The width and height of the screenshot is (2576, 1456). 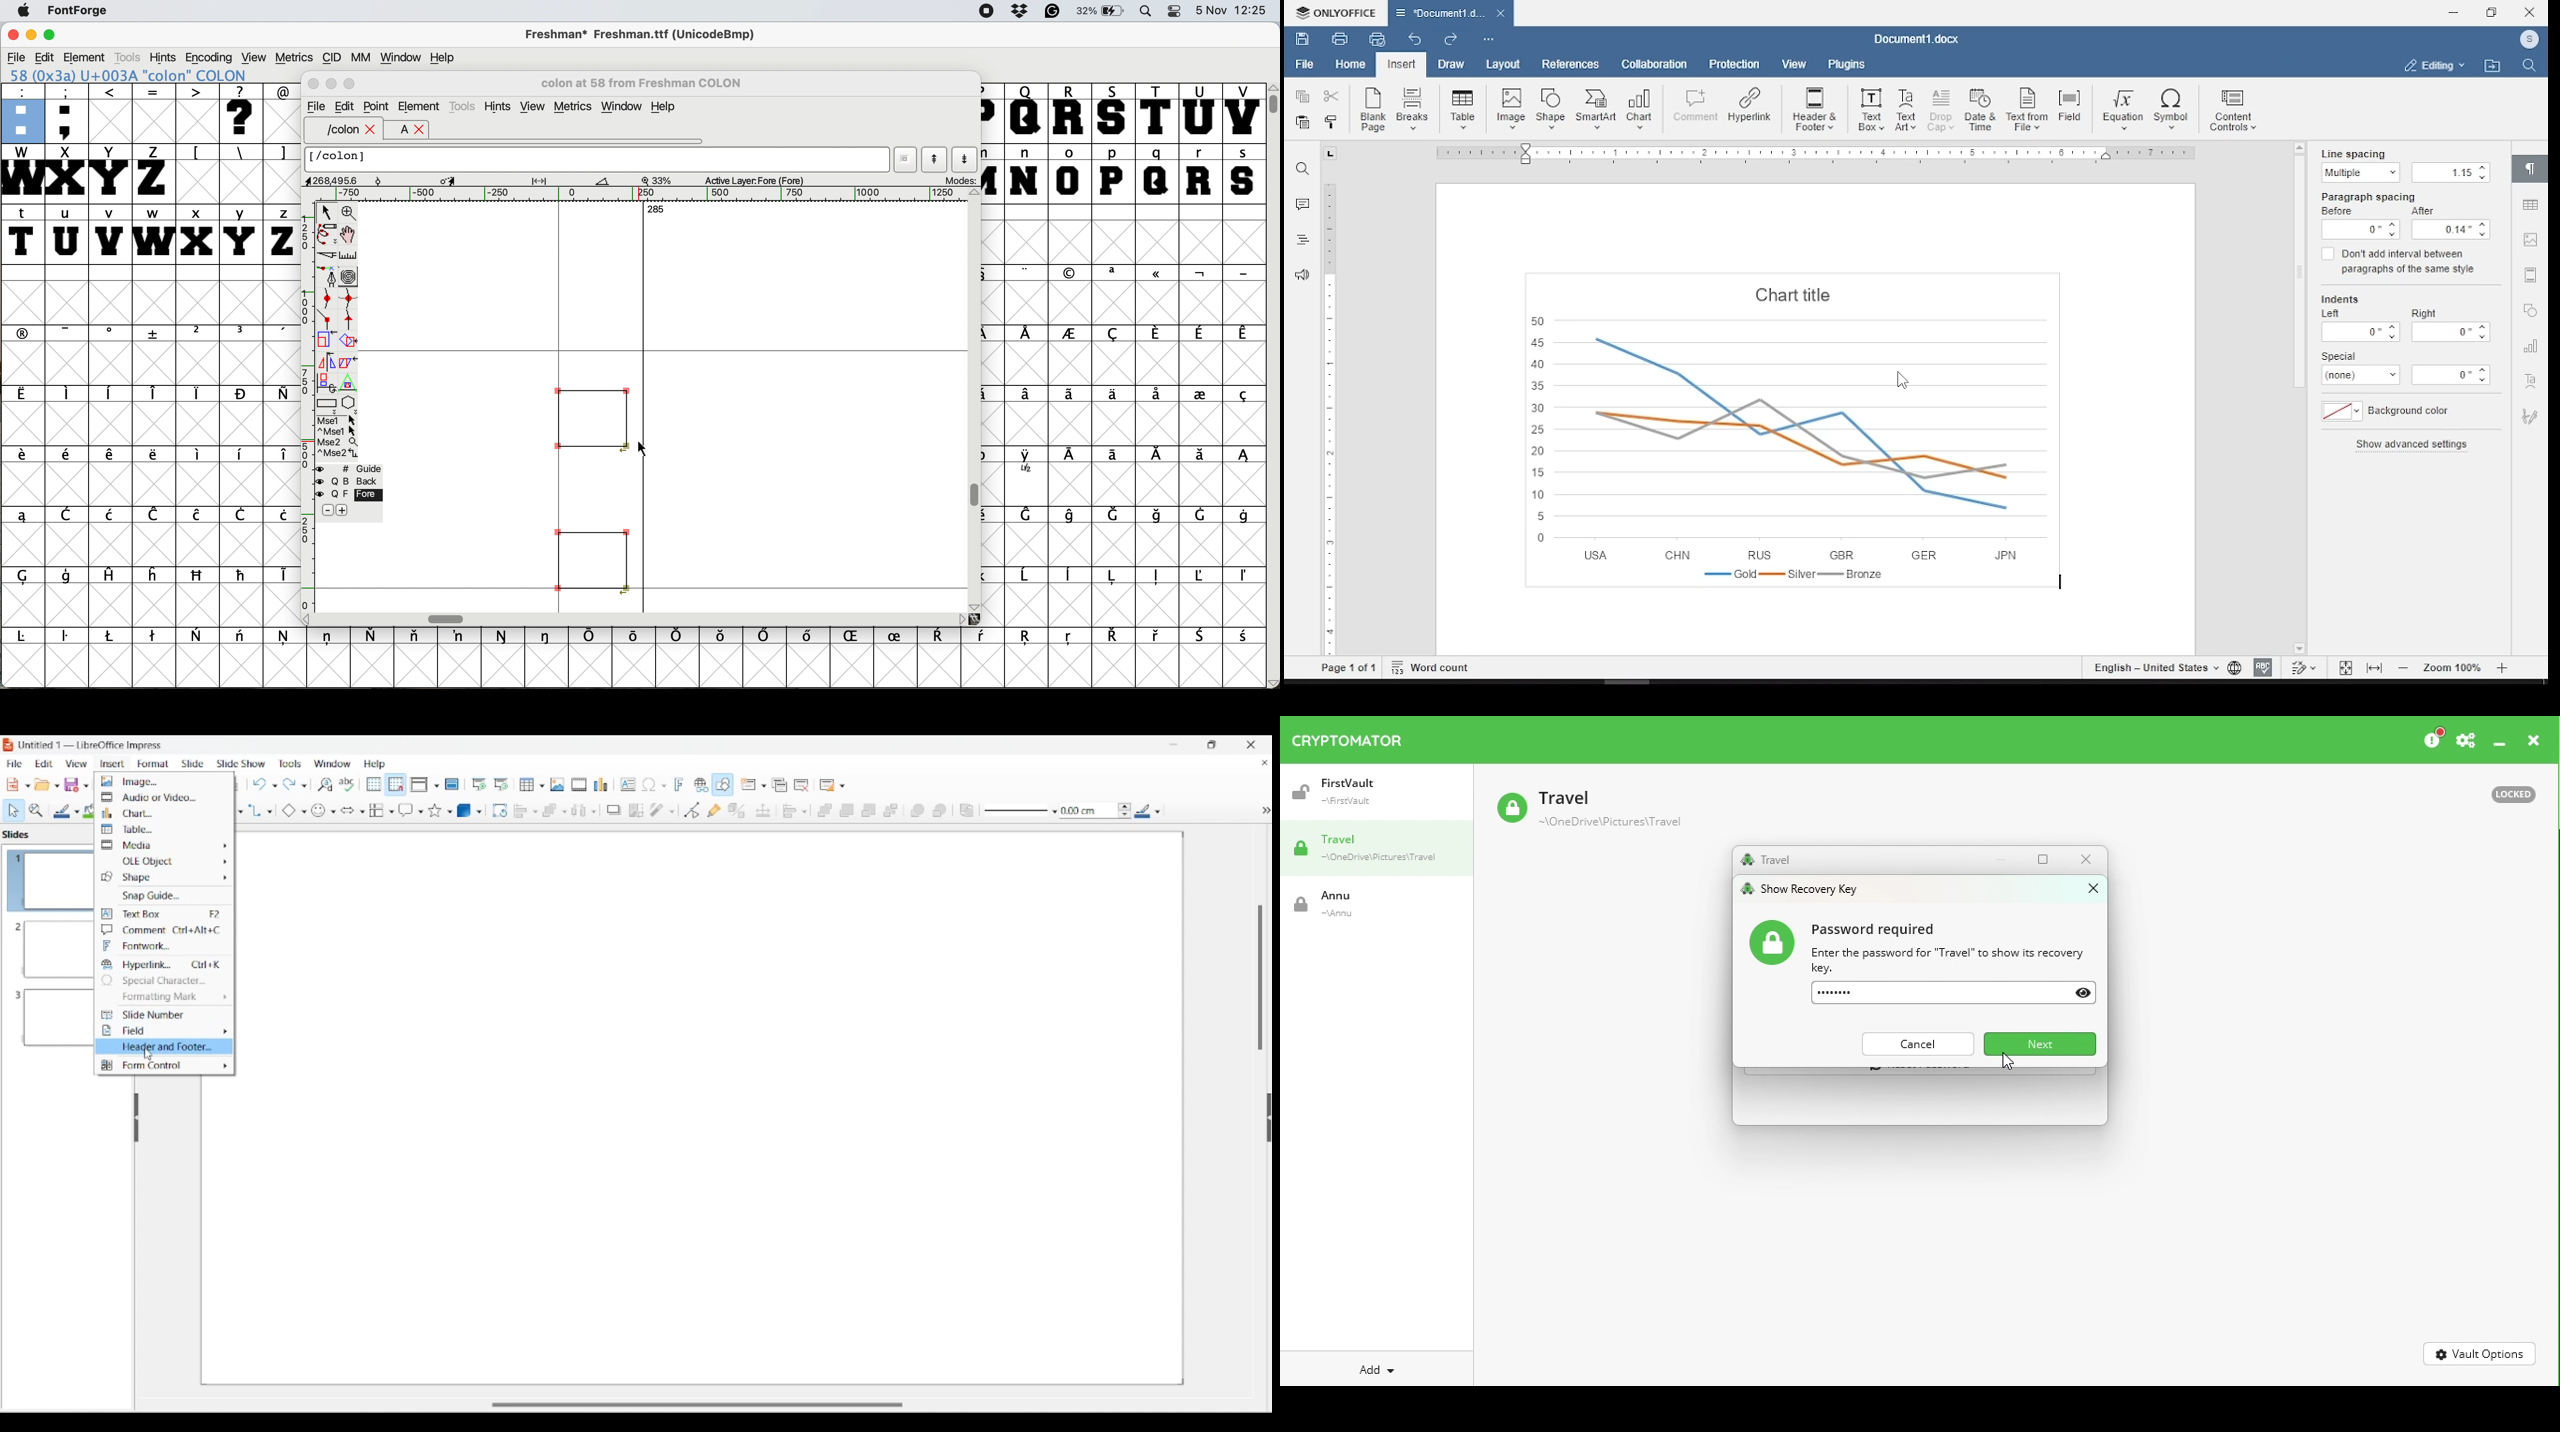 What do you see at coordinates (1272, 386) in the screenshot?
I see `vertical scroll bar` at bounding box center [1272, 386].